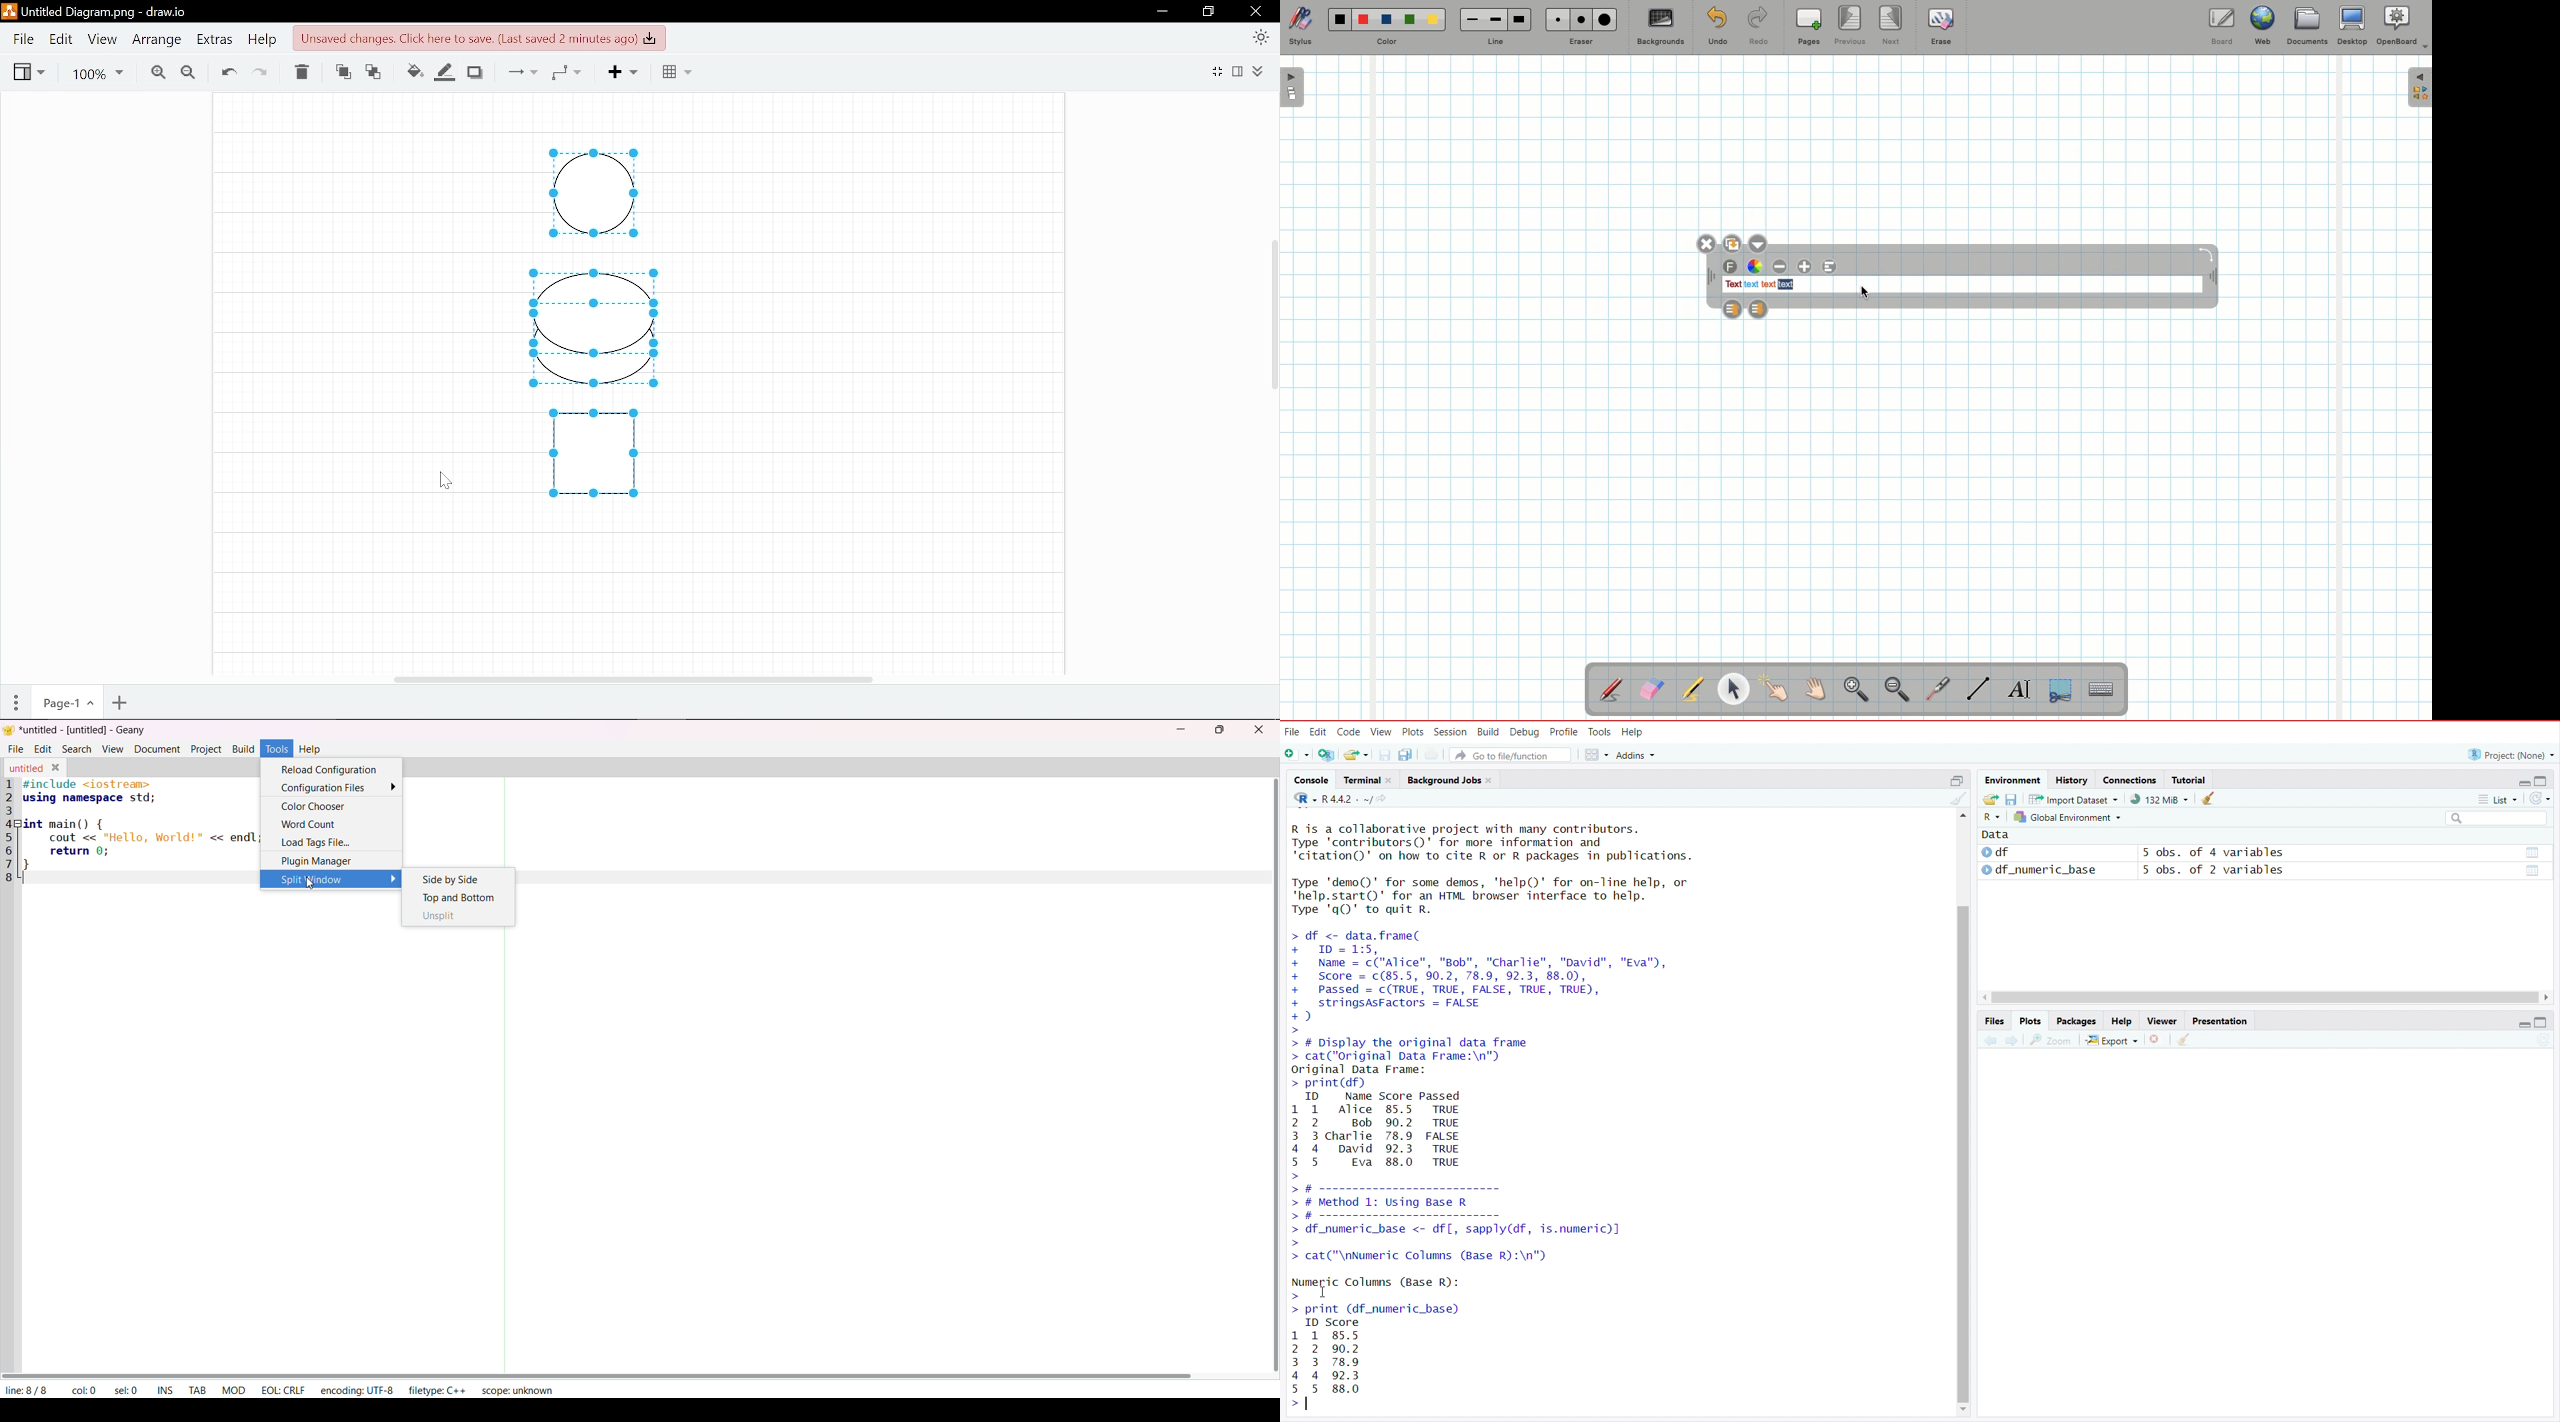  What do you see at coordinates (1986, 870) in the screenshot?
I see `play` at bounding box center [1986, 870].